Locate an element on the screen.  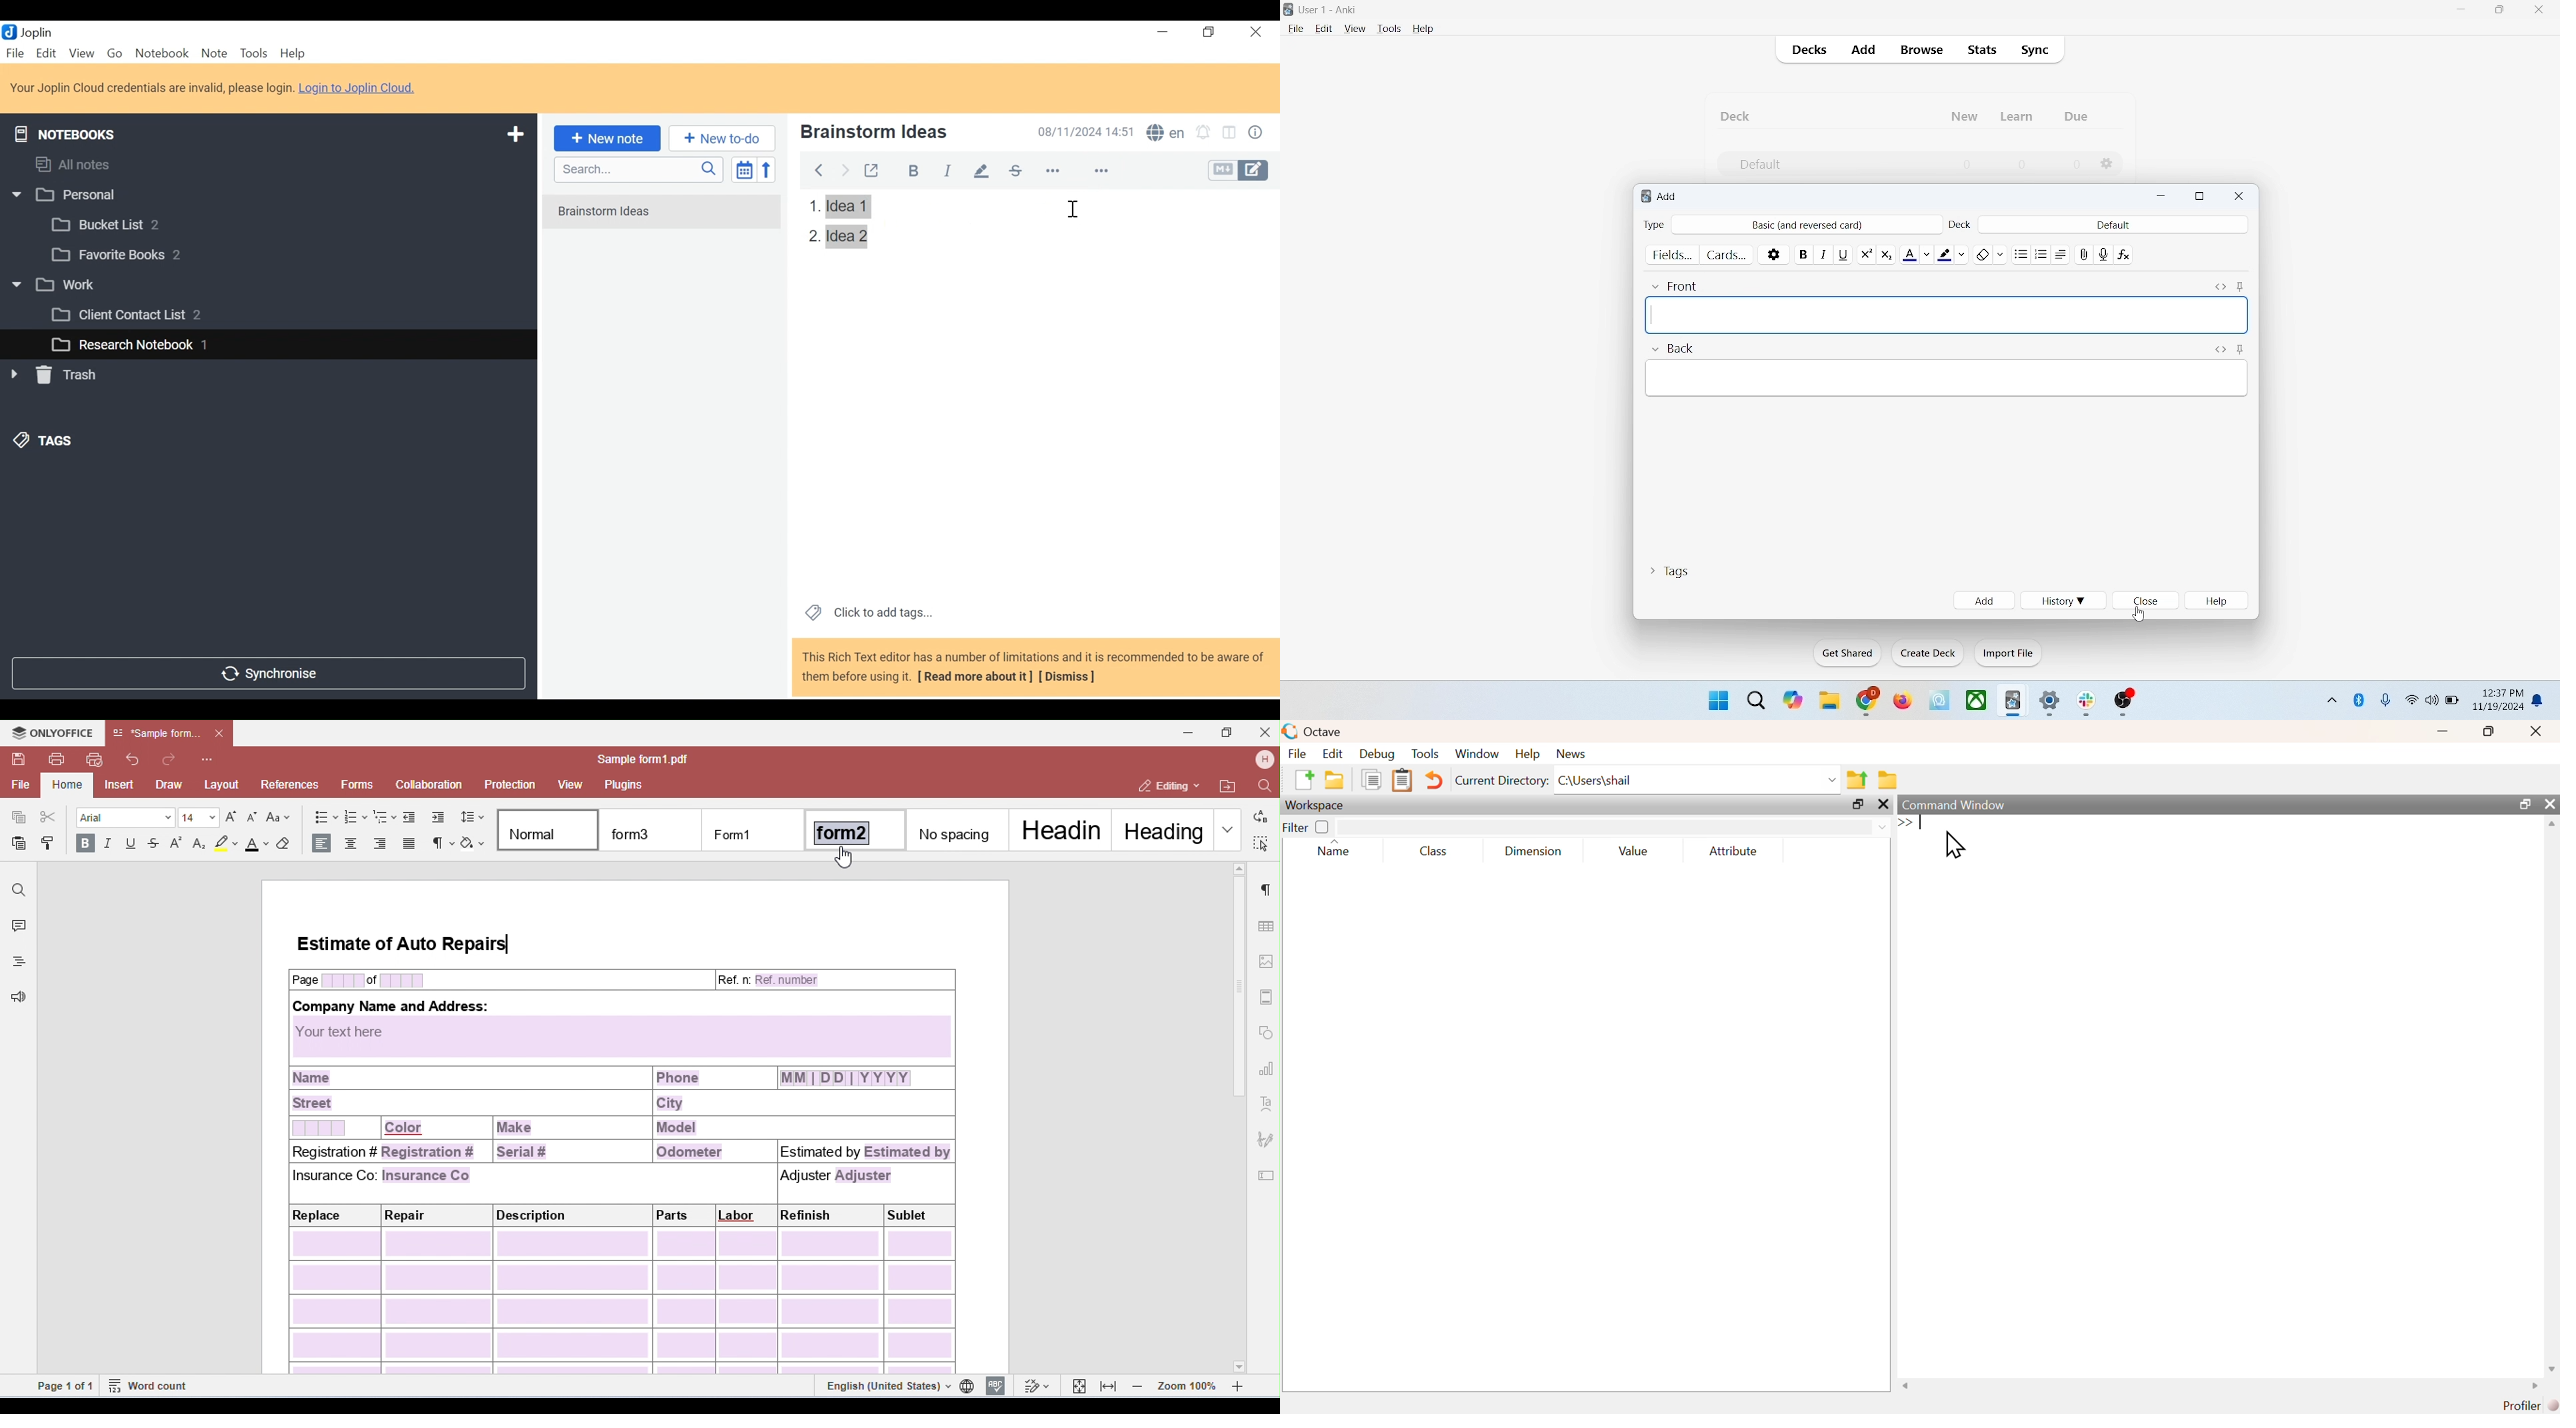
italiac is located at coordinates (949, 167).